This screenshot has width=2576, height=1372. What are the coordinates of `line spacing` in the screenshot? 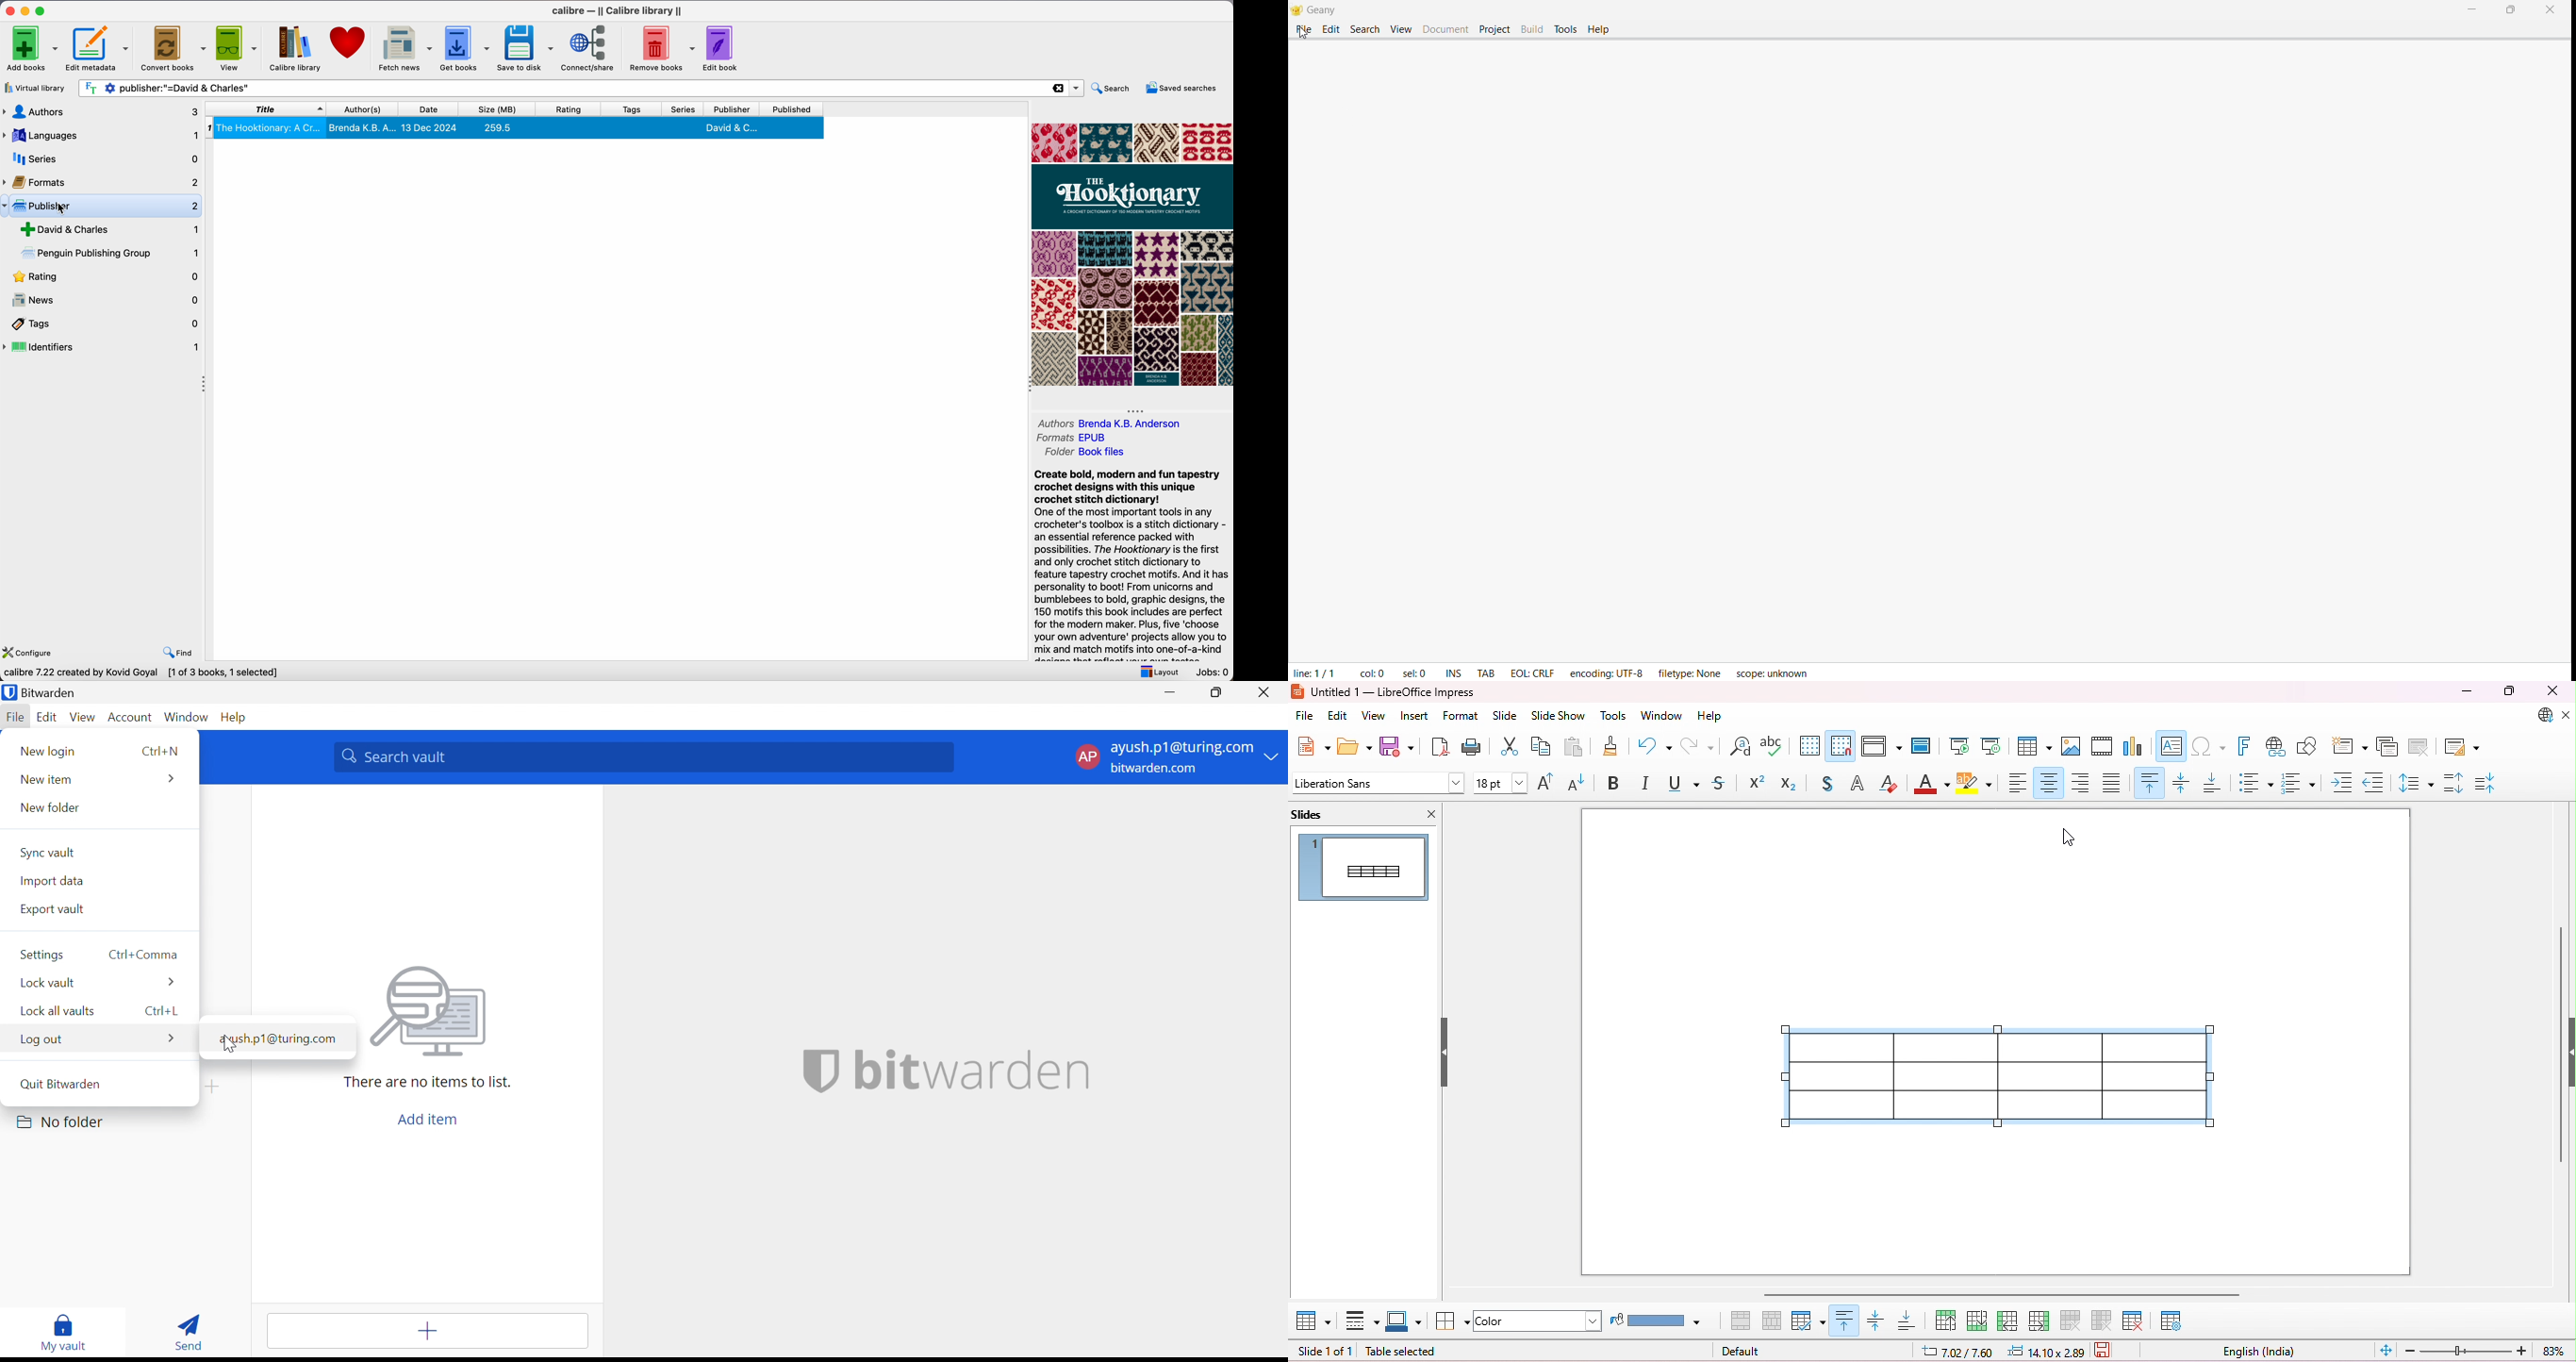 It's located at (2417, 784).